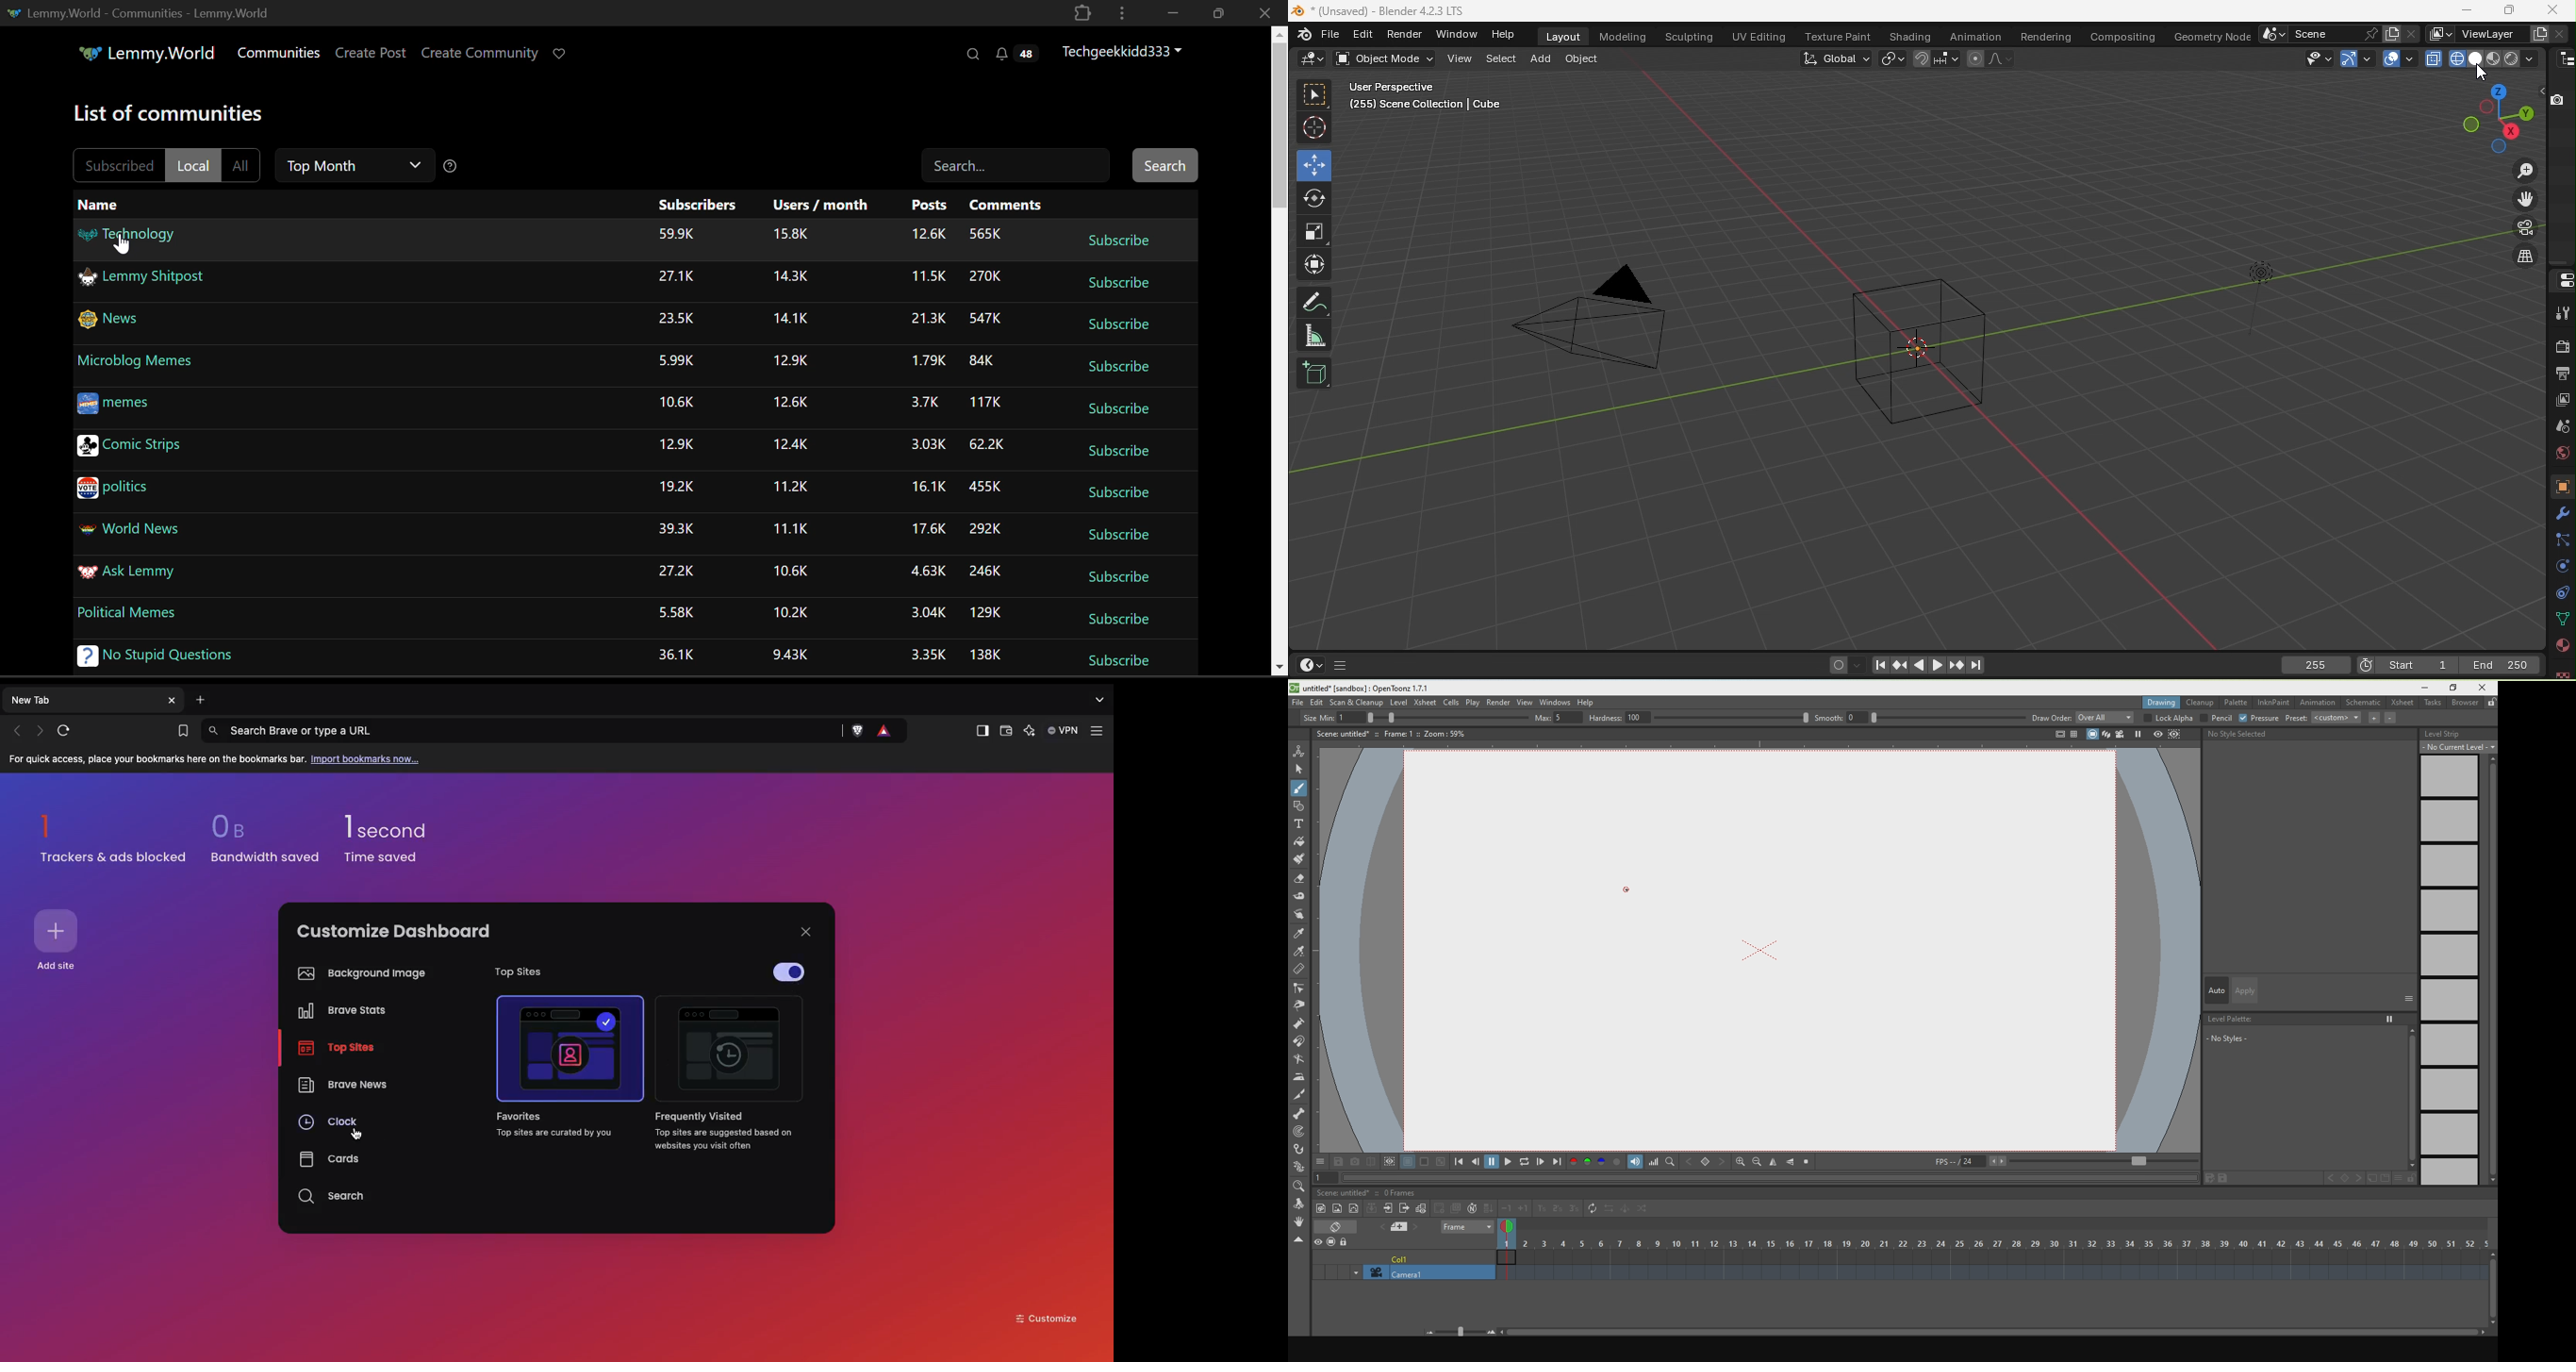 This screenshot has width=2576, height=1372. I want to click on Amount, so click(987, 234).